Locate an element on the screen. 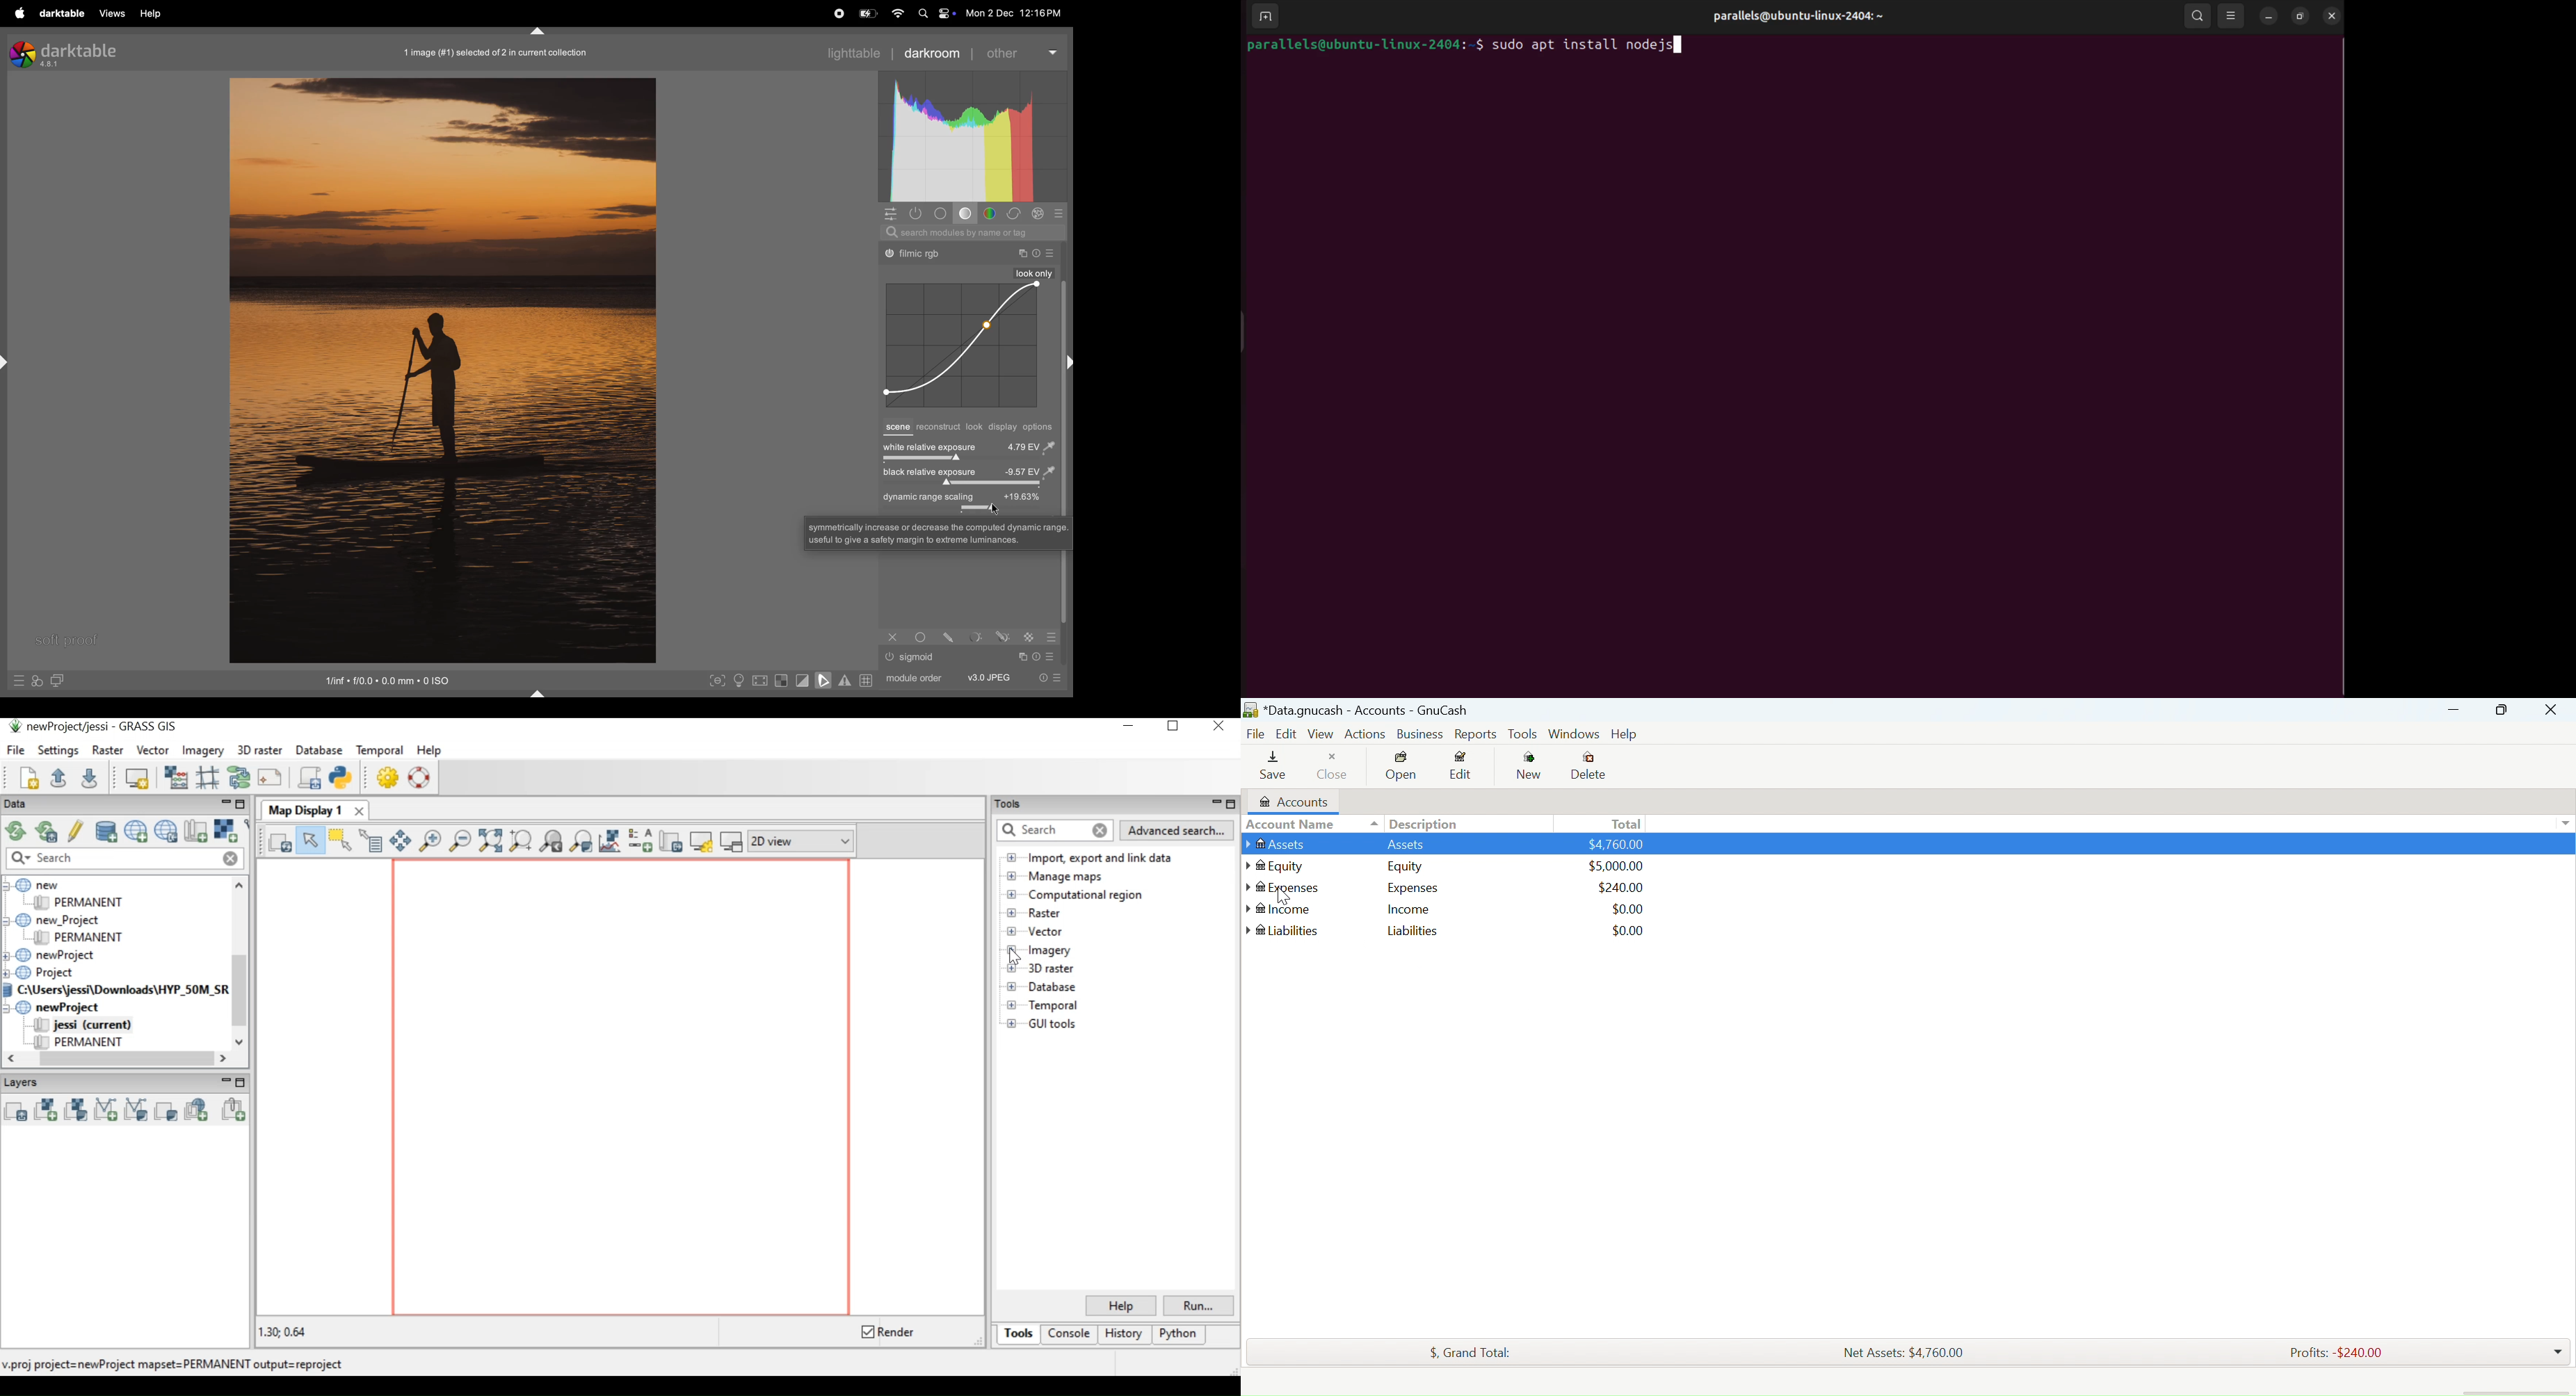 The width and height of the screenshot is (2576, 1400). quick acess to presets is located at coordinates (18, 681).